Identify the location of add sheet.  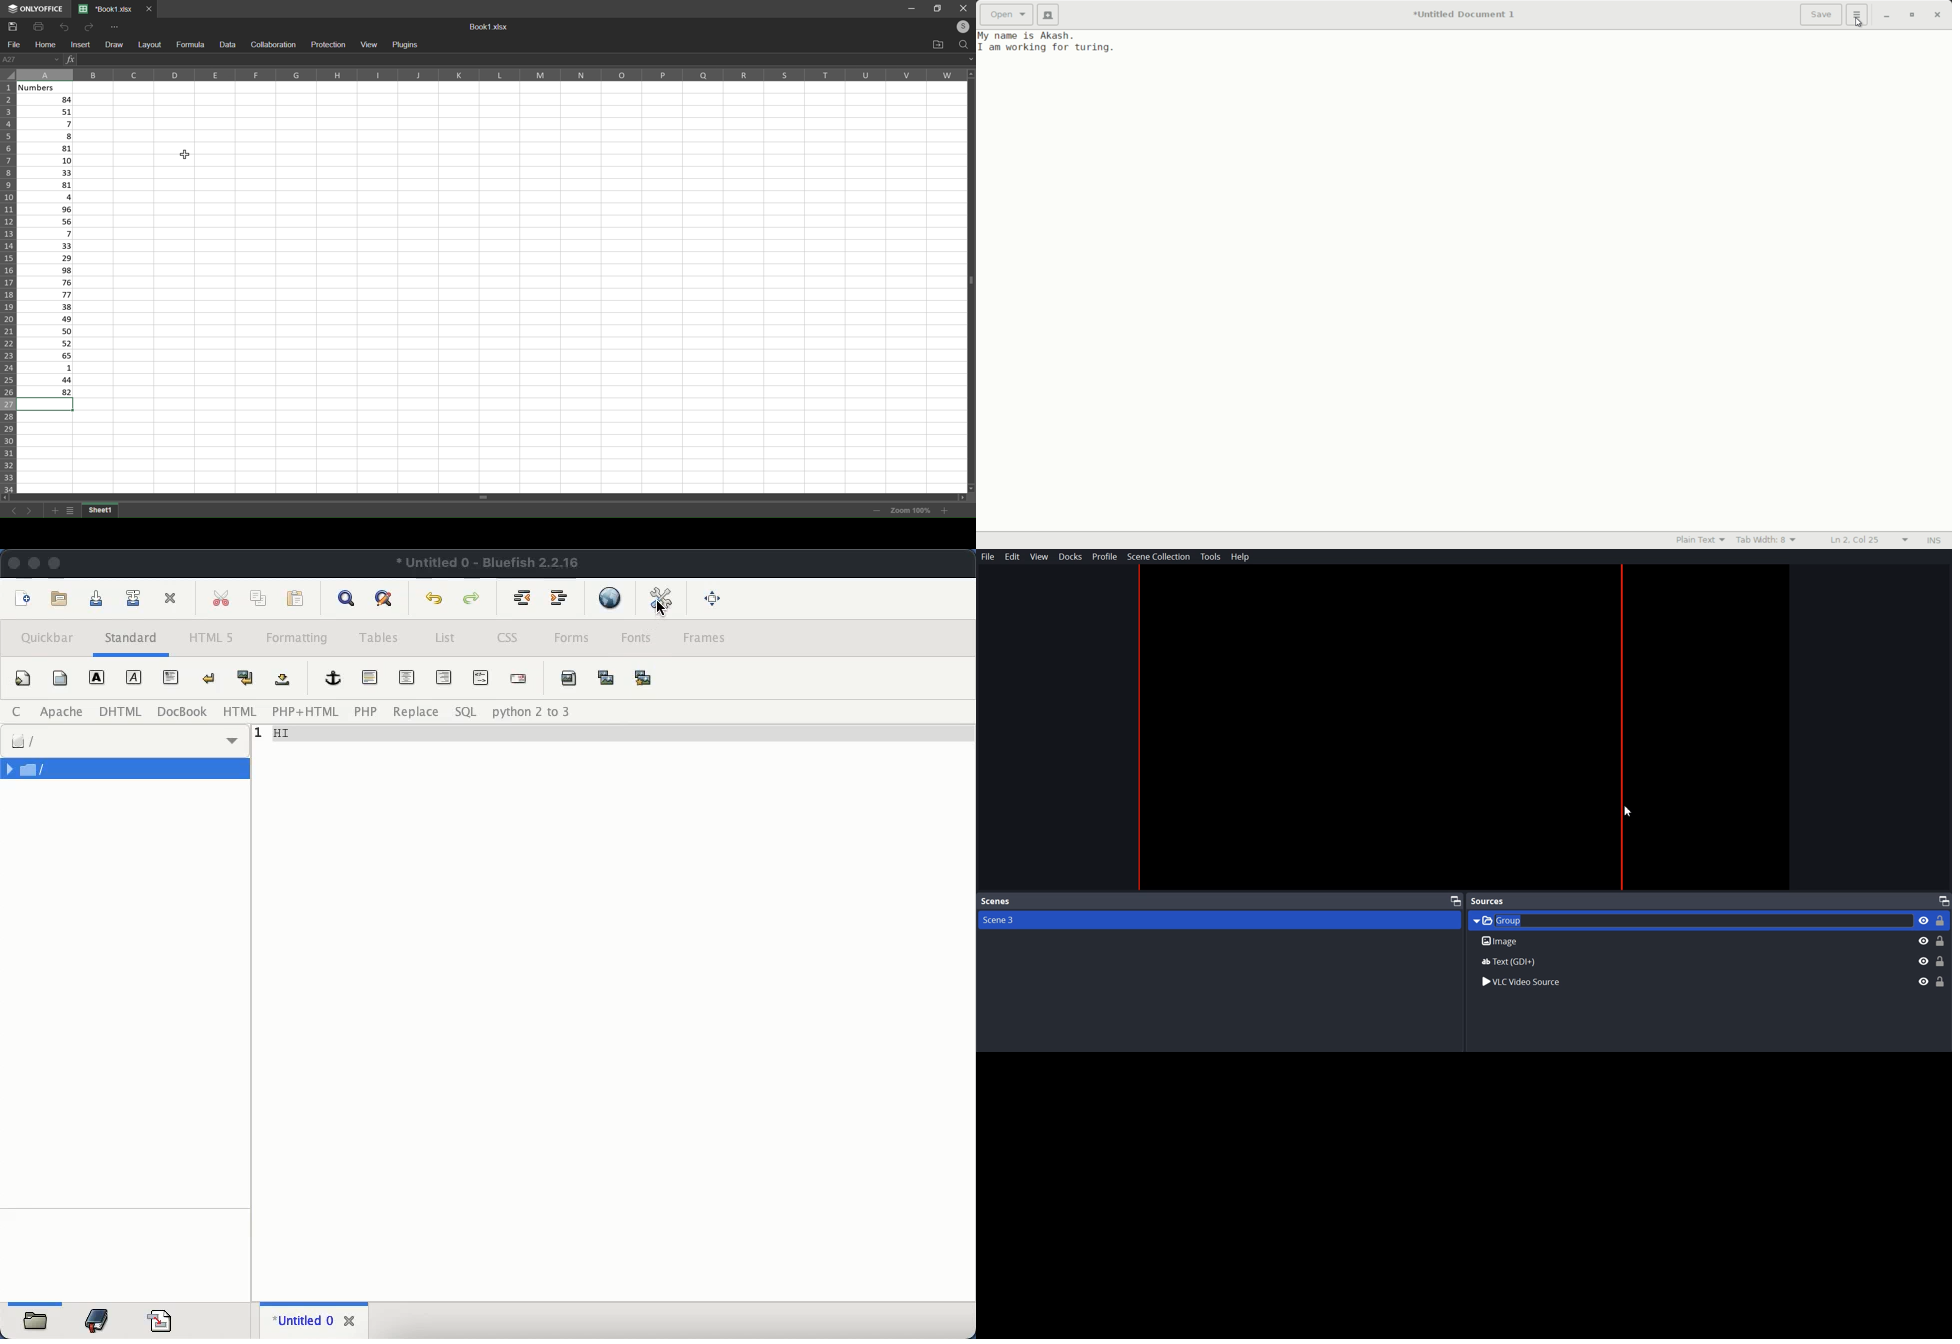
(55, 511).